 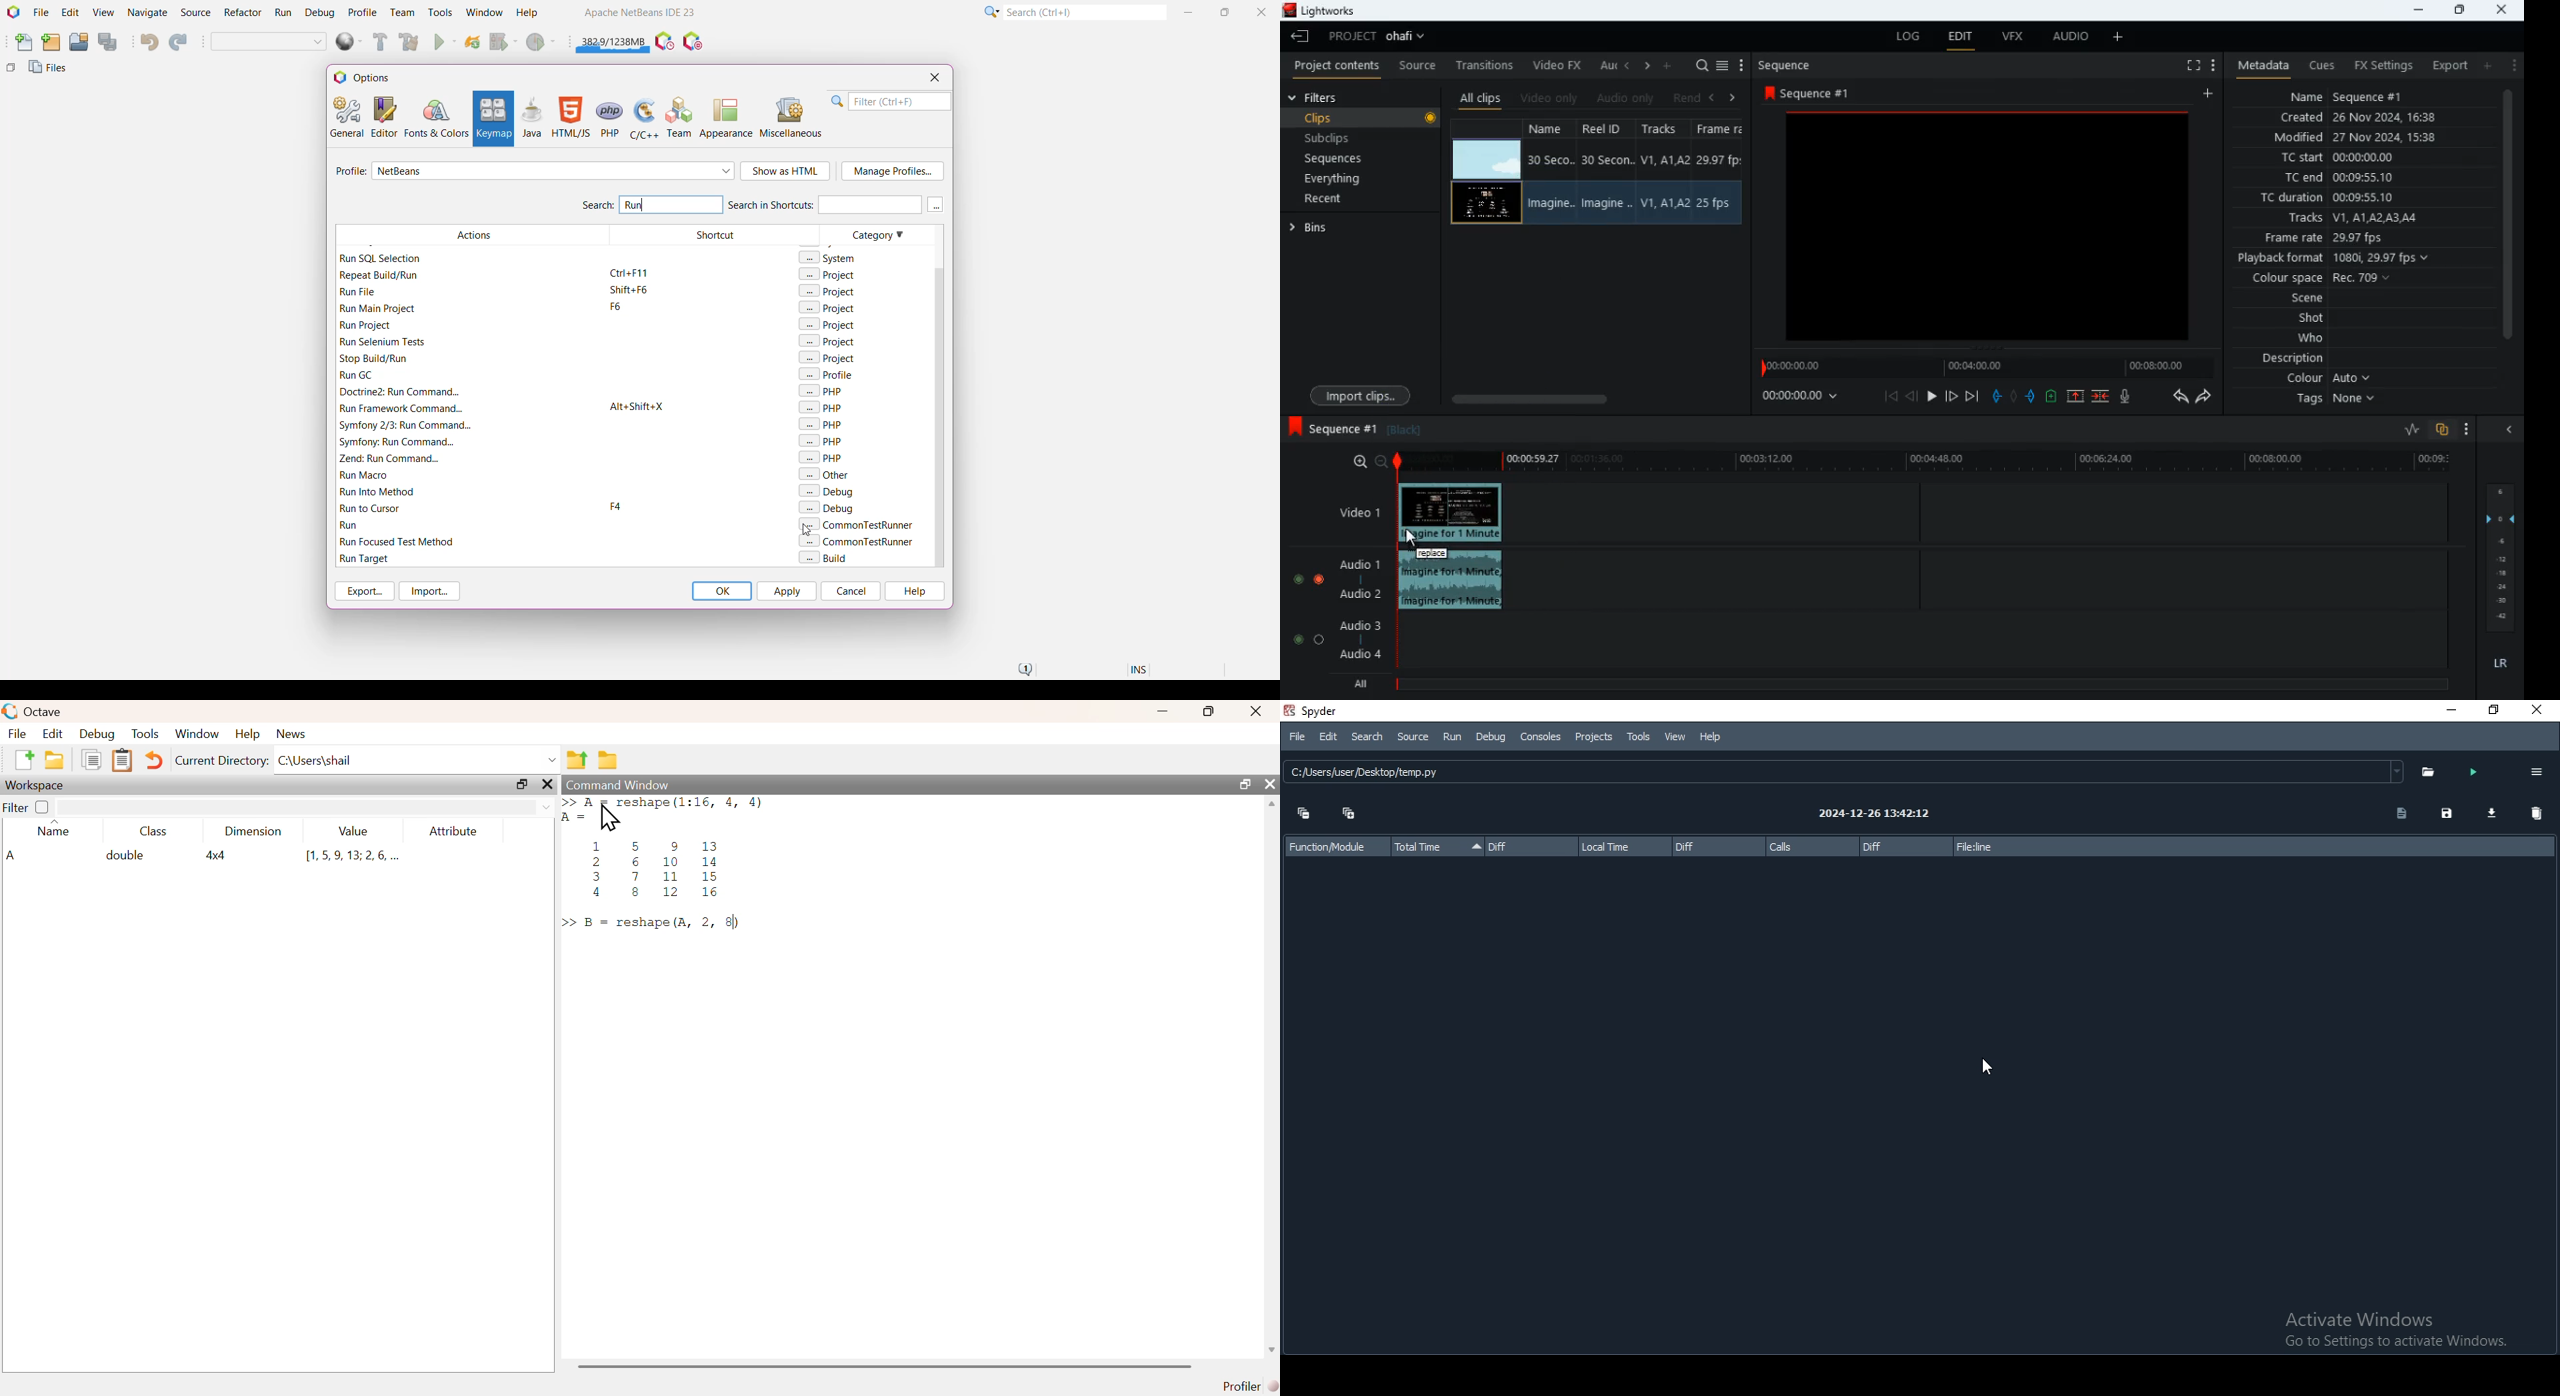 I want to click on bins, so click(x=1330, y=229).